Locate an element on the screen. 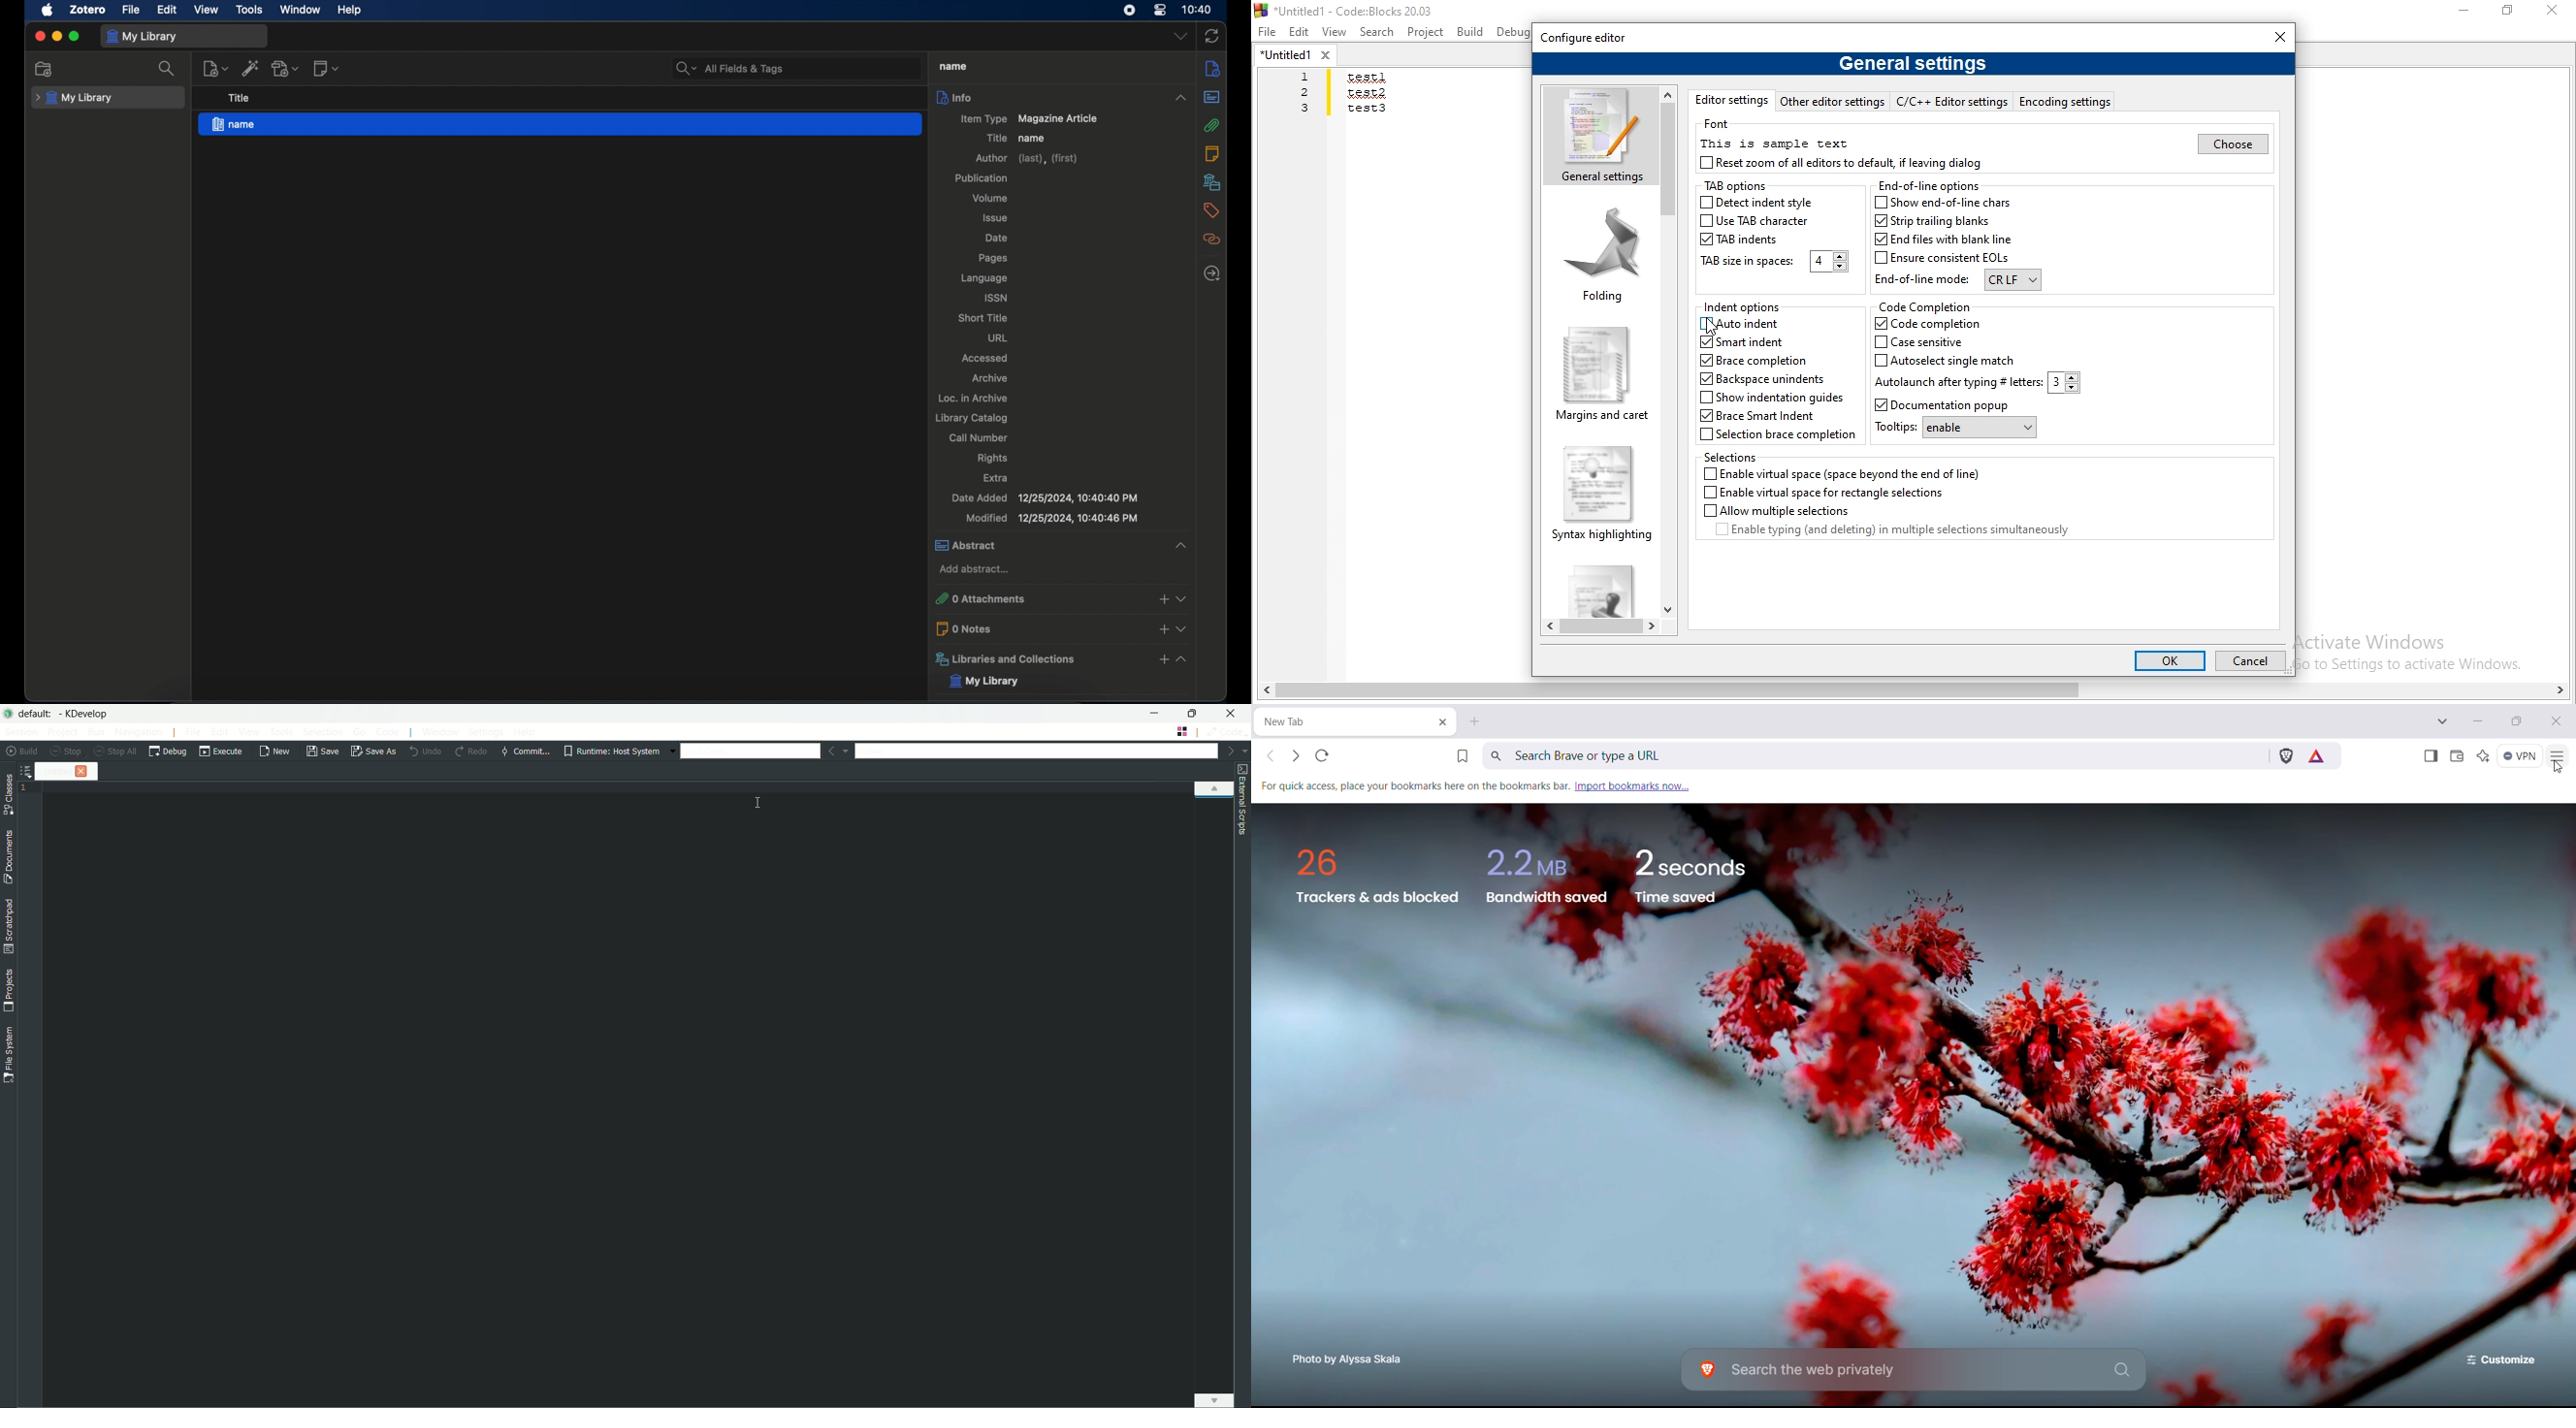 This screenshot has height=1428, width=2576. info is located at coordinates (1061, 96).